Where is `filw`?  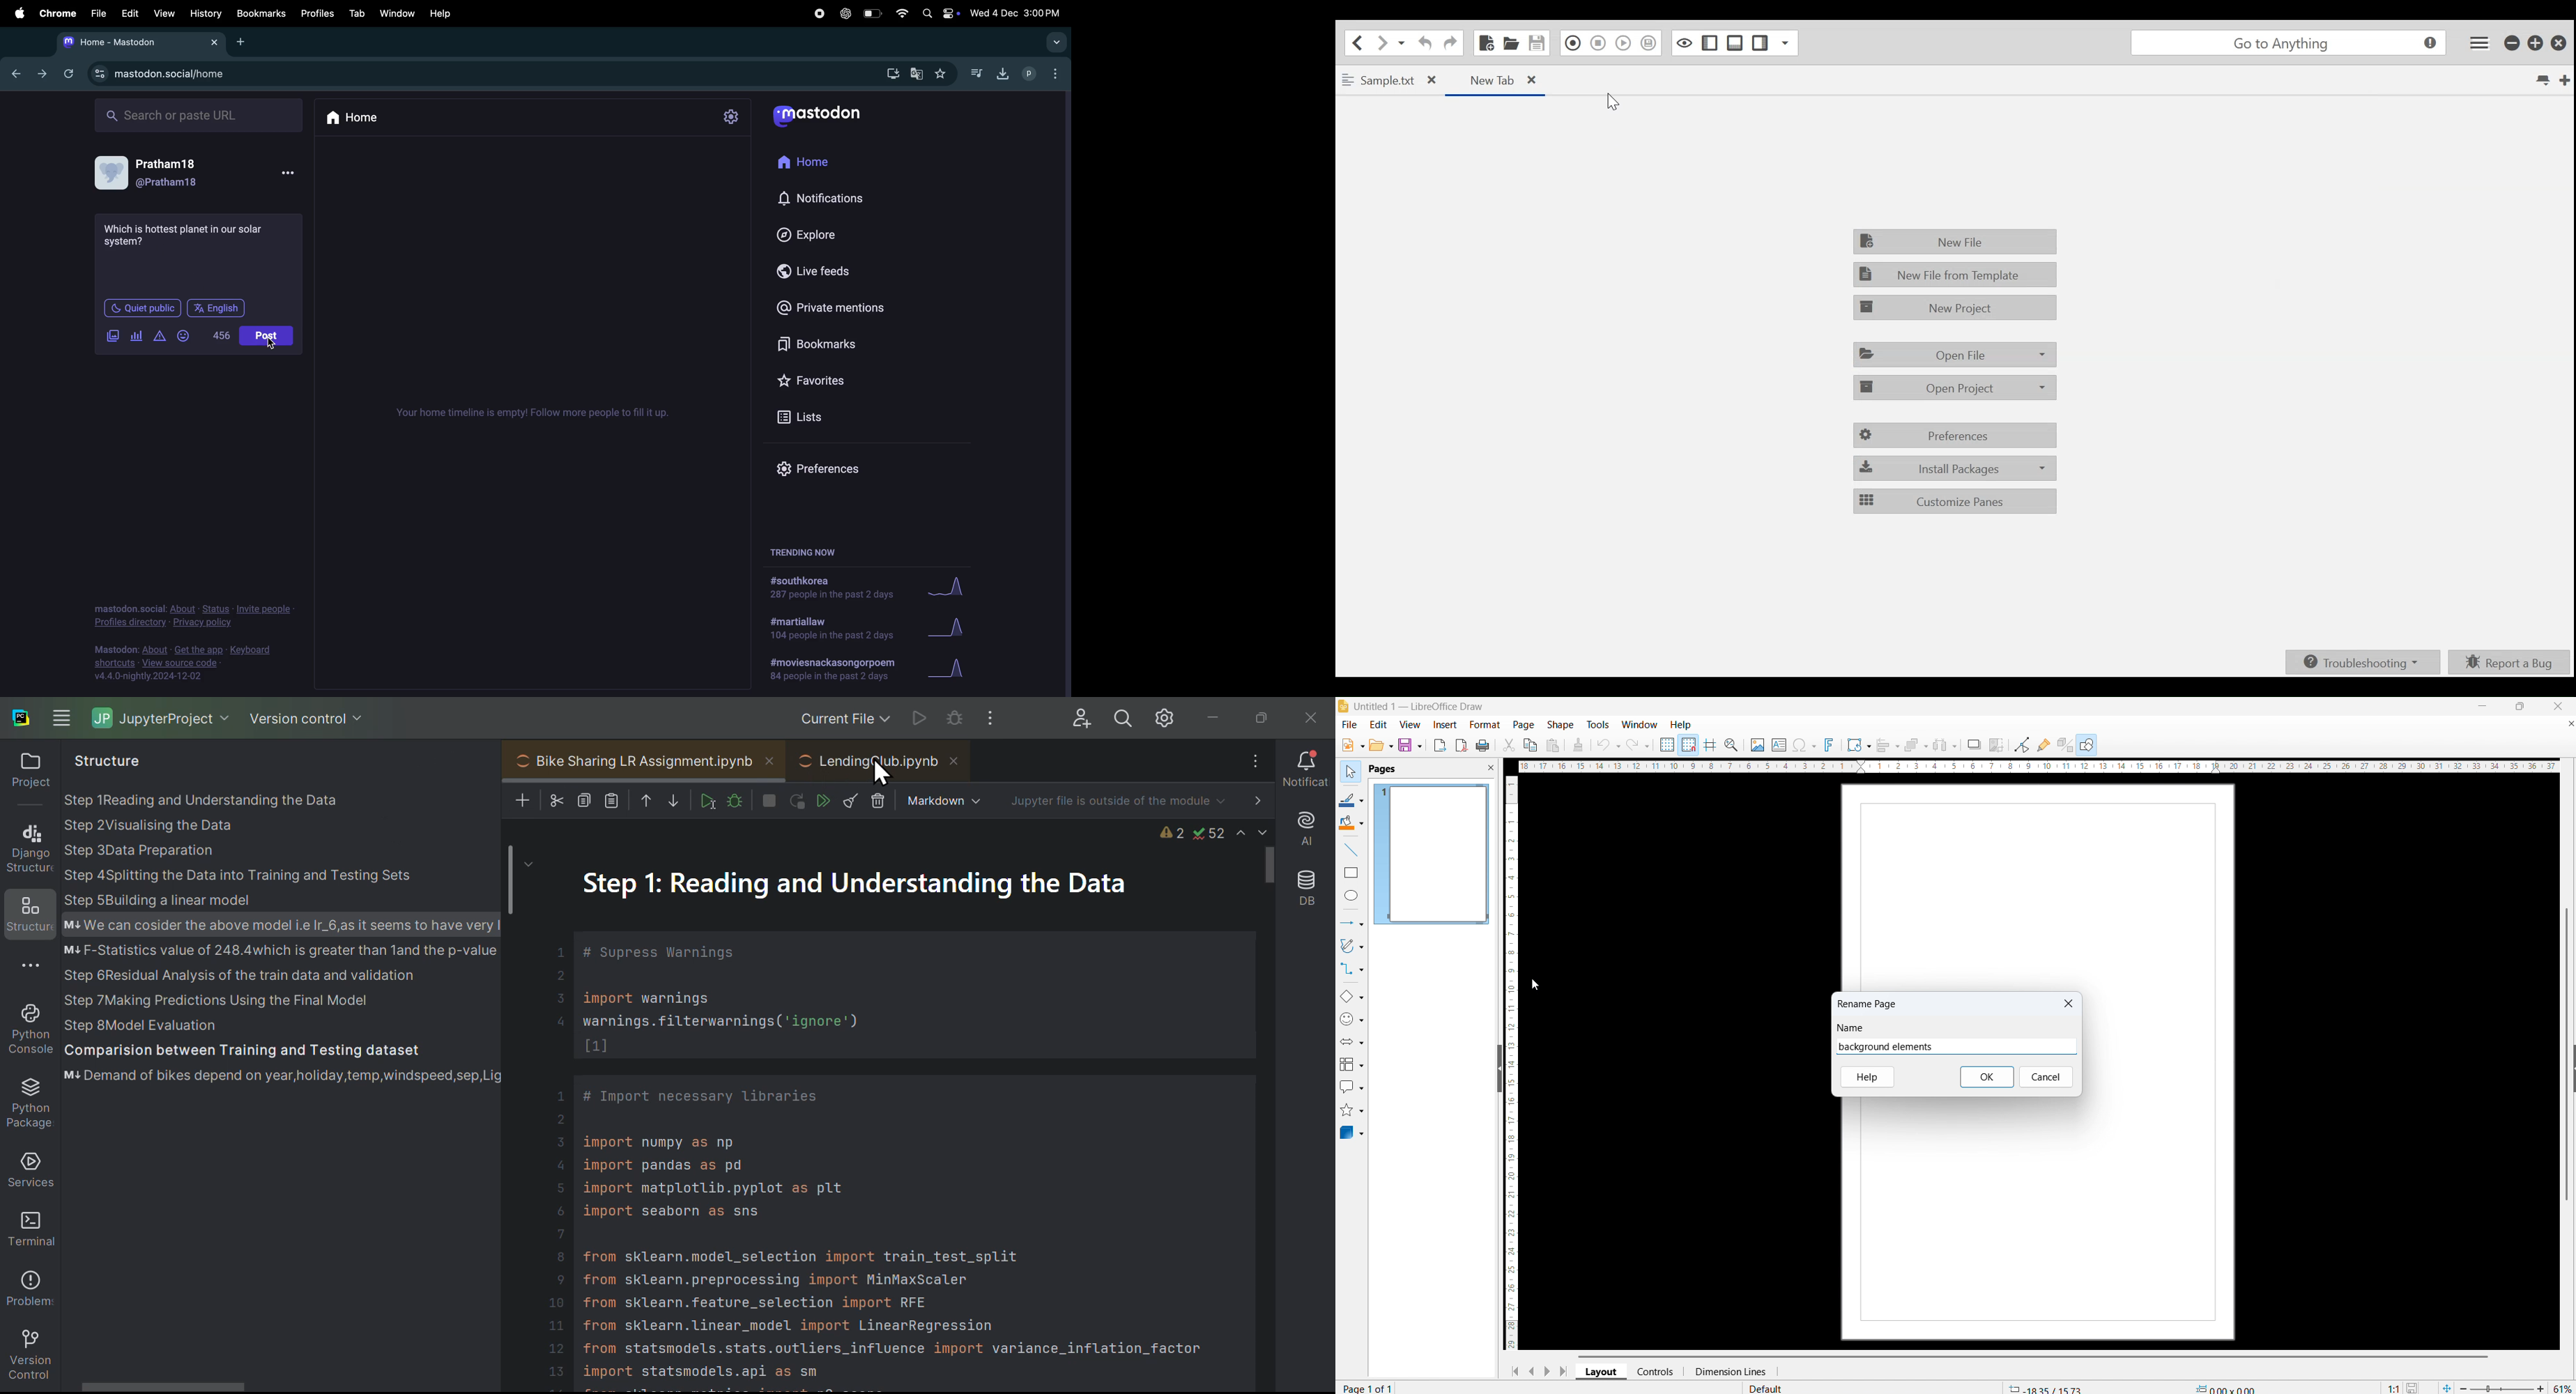 filw is located at coordinates (96, 13).